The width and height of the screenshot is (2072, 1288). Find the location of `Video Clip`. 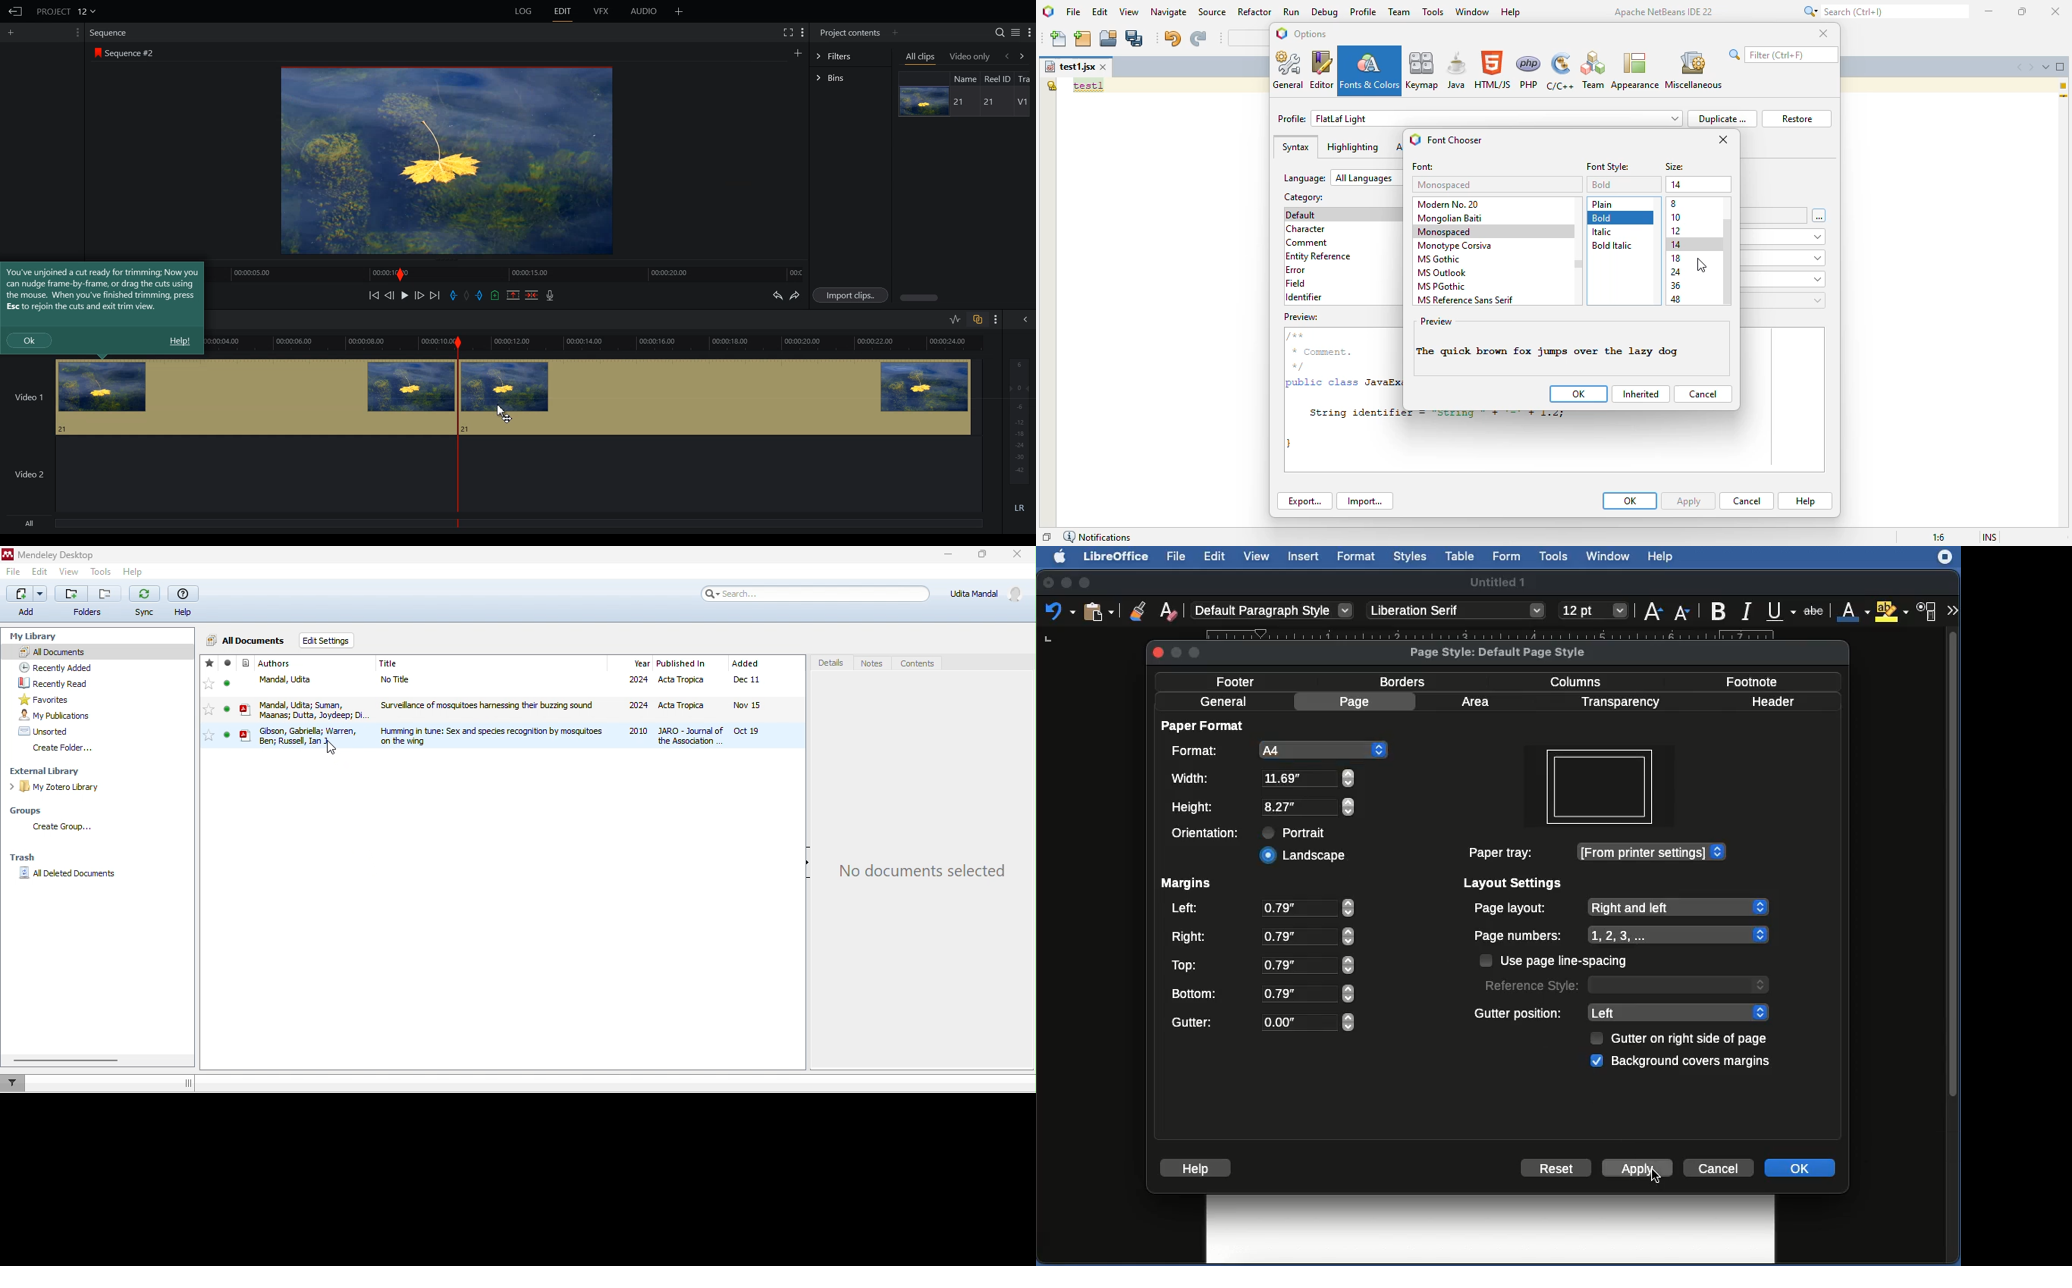

Video Clip is located at coordinates (719, 396).